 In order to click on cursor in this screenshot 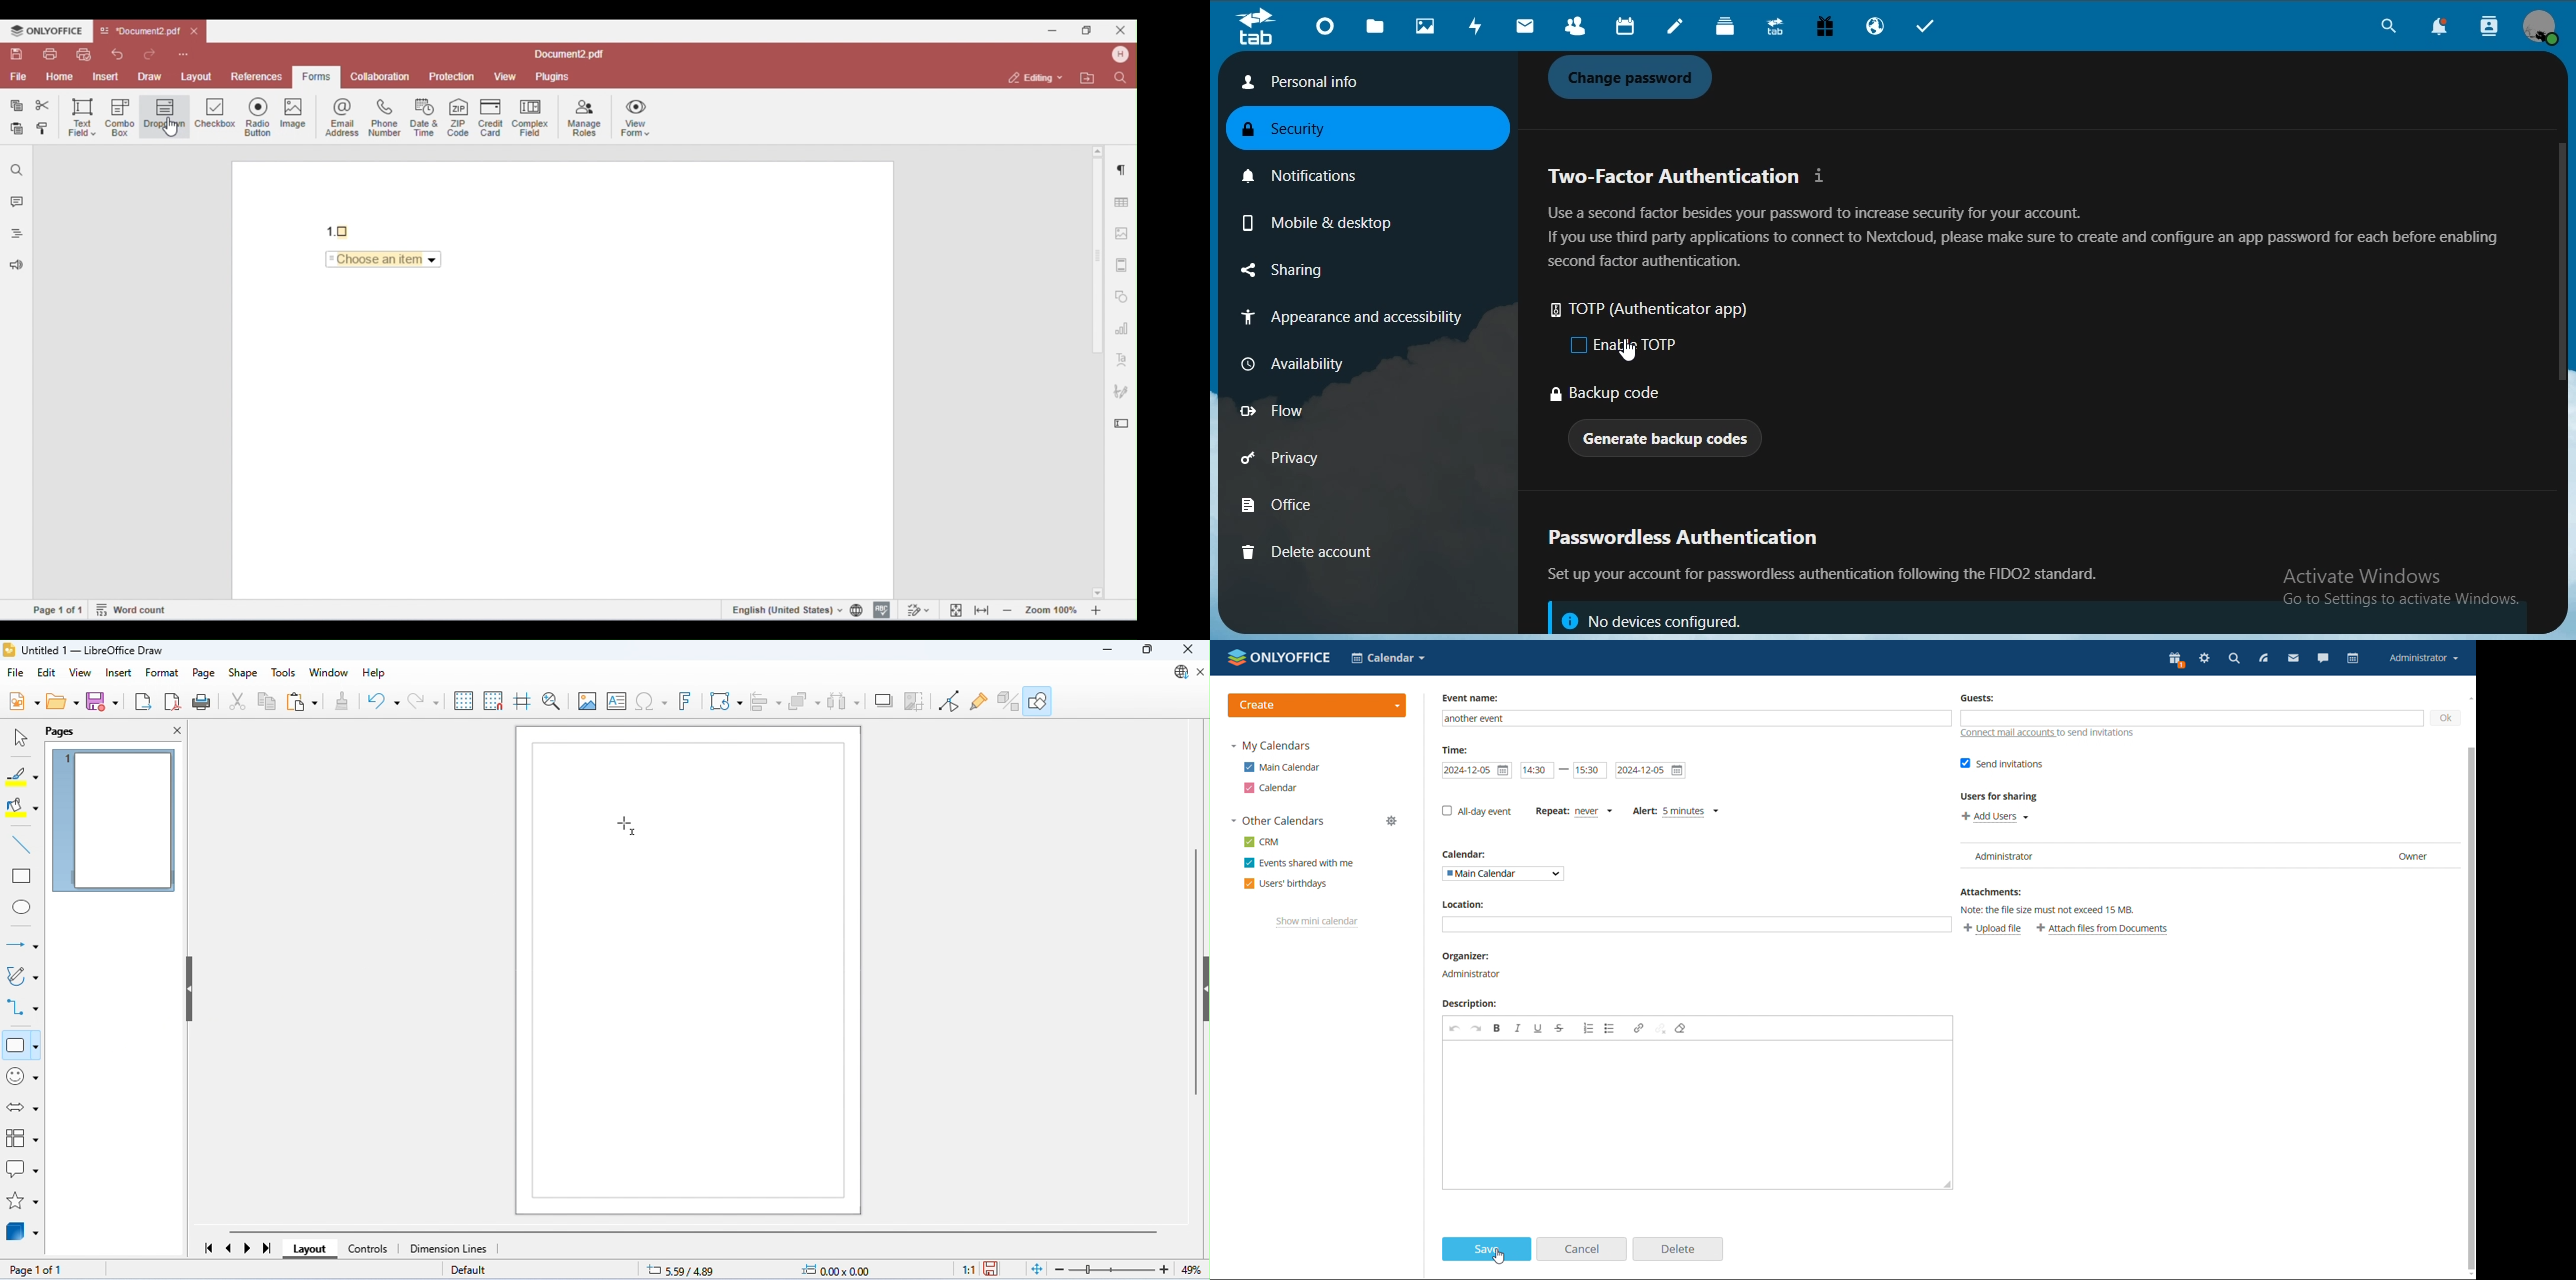, I will do `click(1628, 352)`.